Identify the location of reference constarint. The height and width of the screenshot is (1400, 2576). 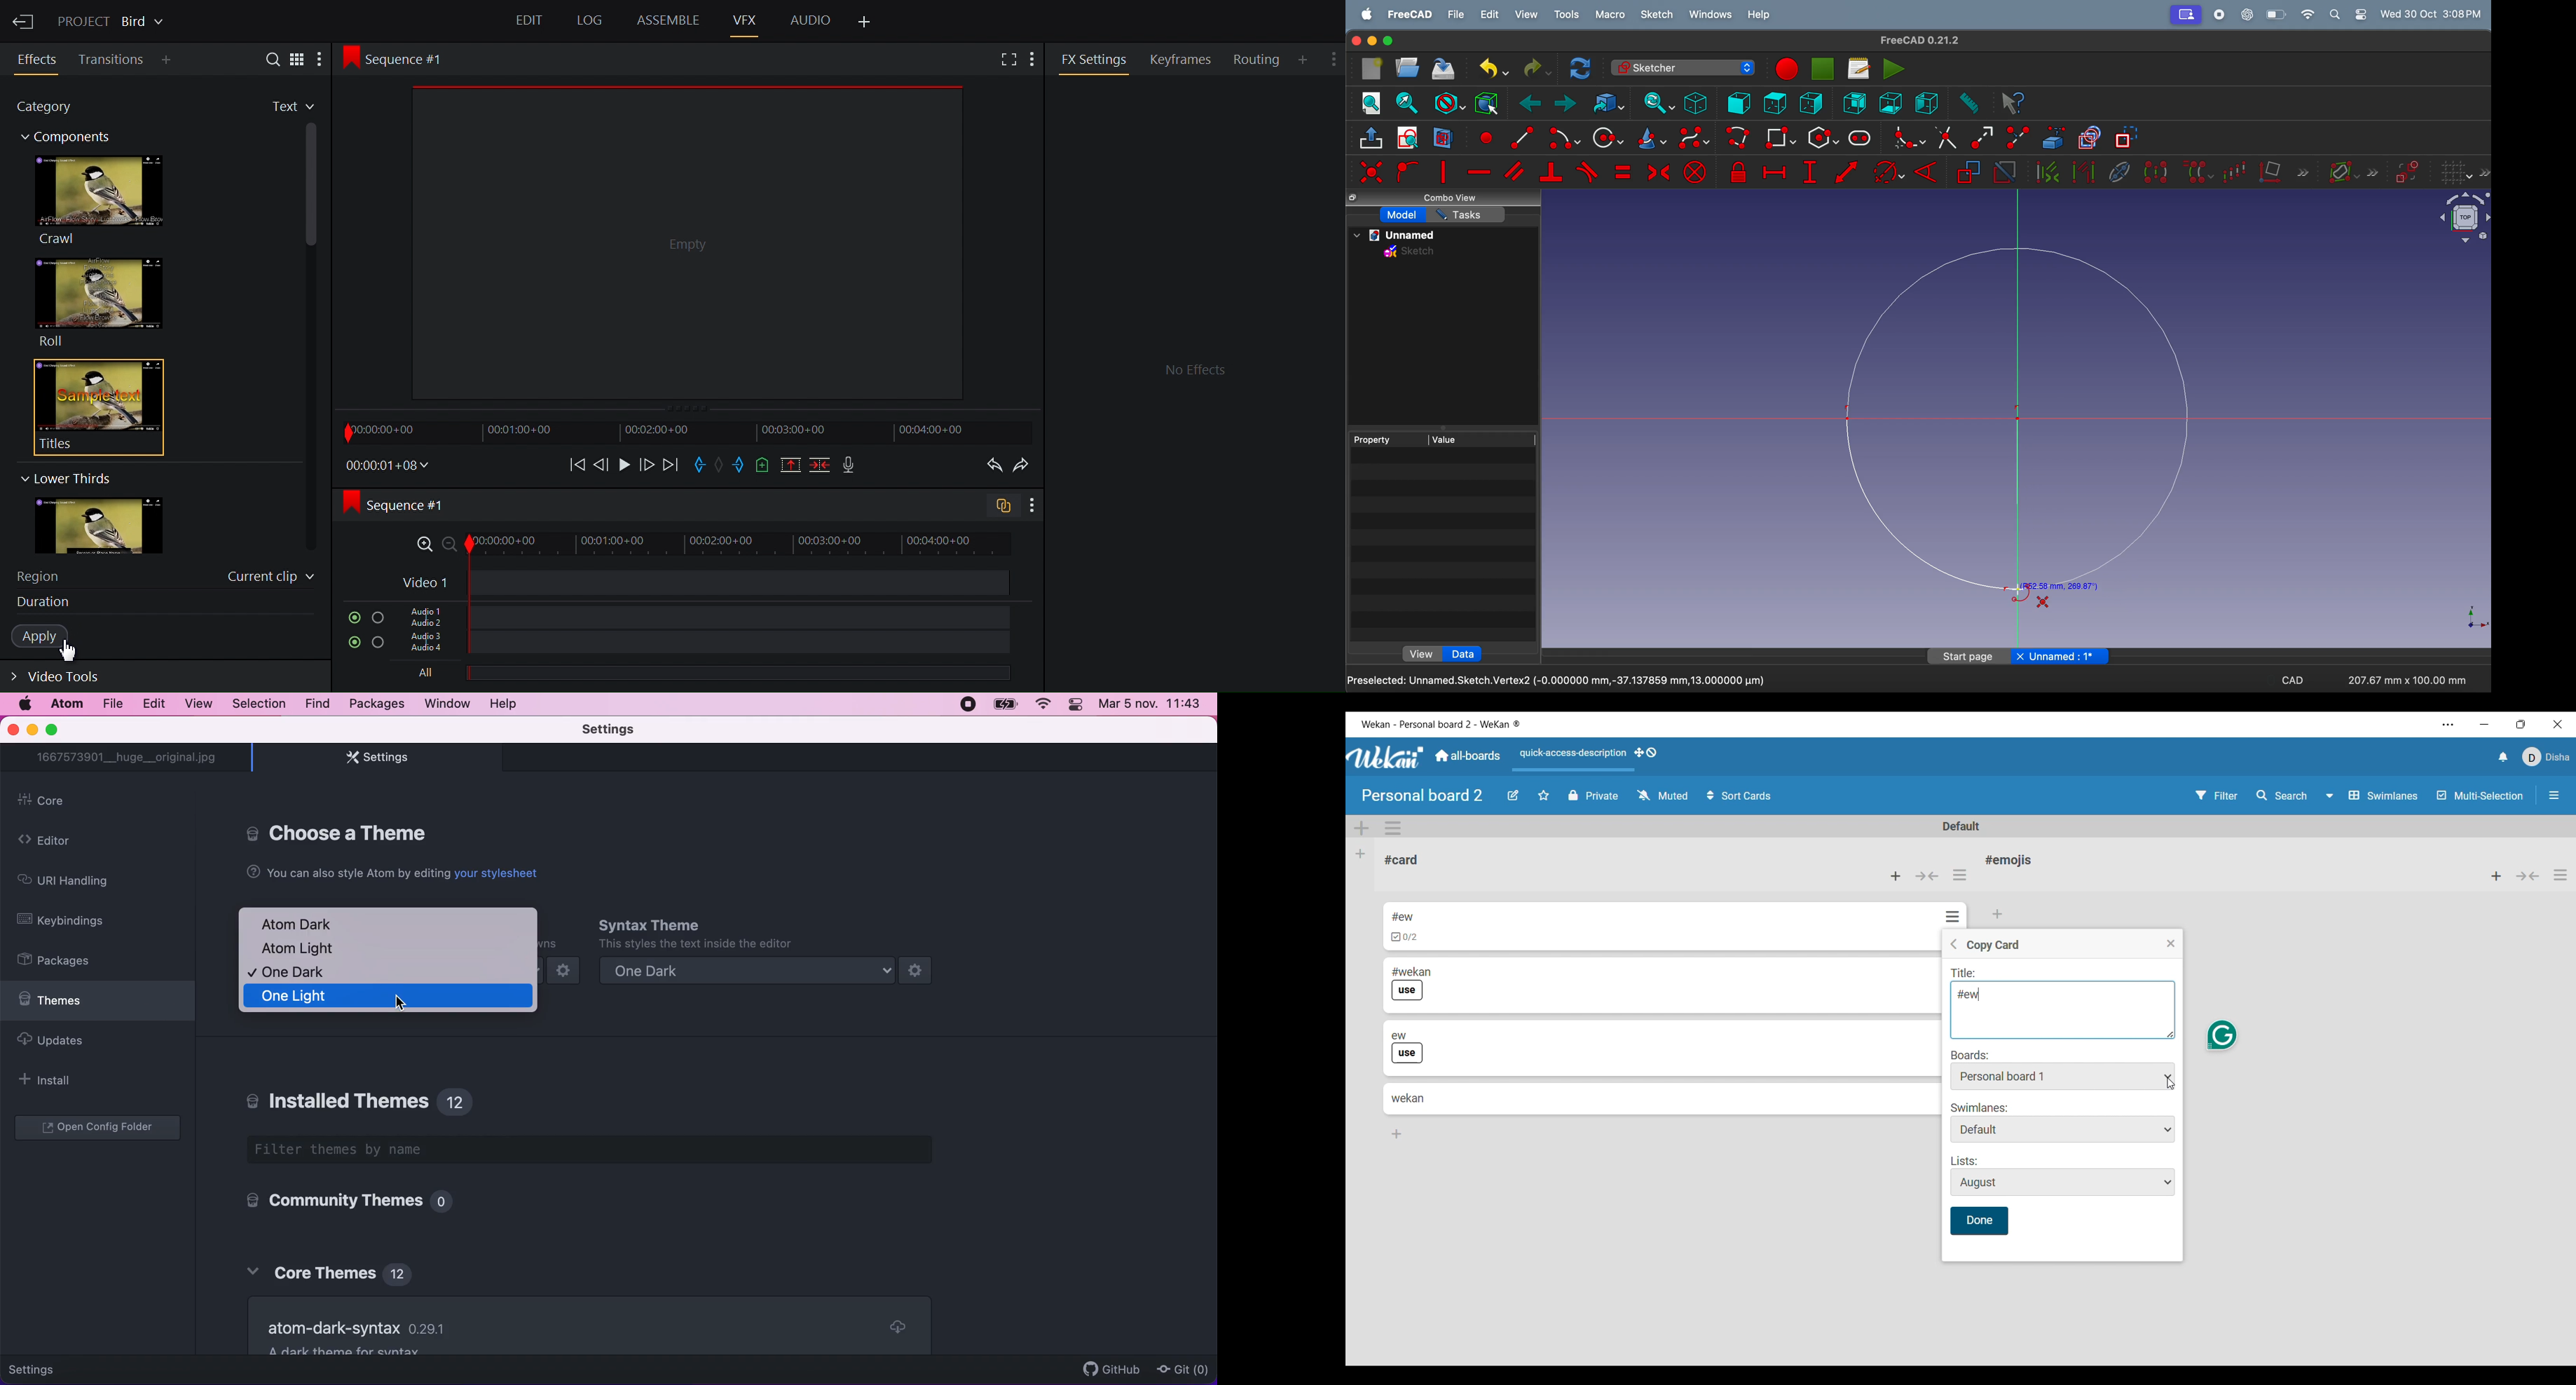
(1969, 173).